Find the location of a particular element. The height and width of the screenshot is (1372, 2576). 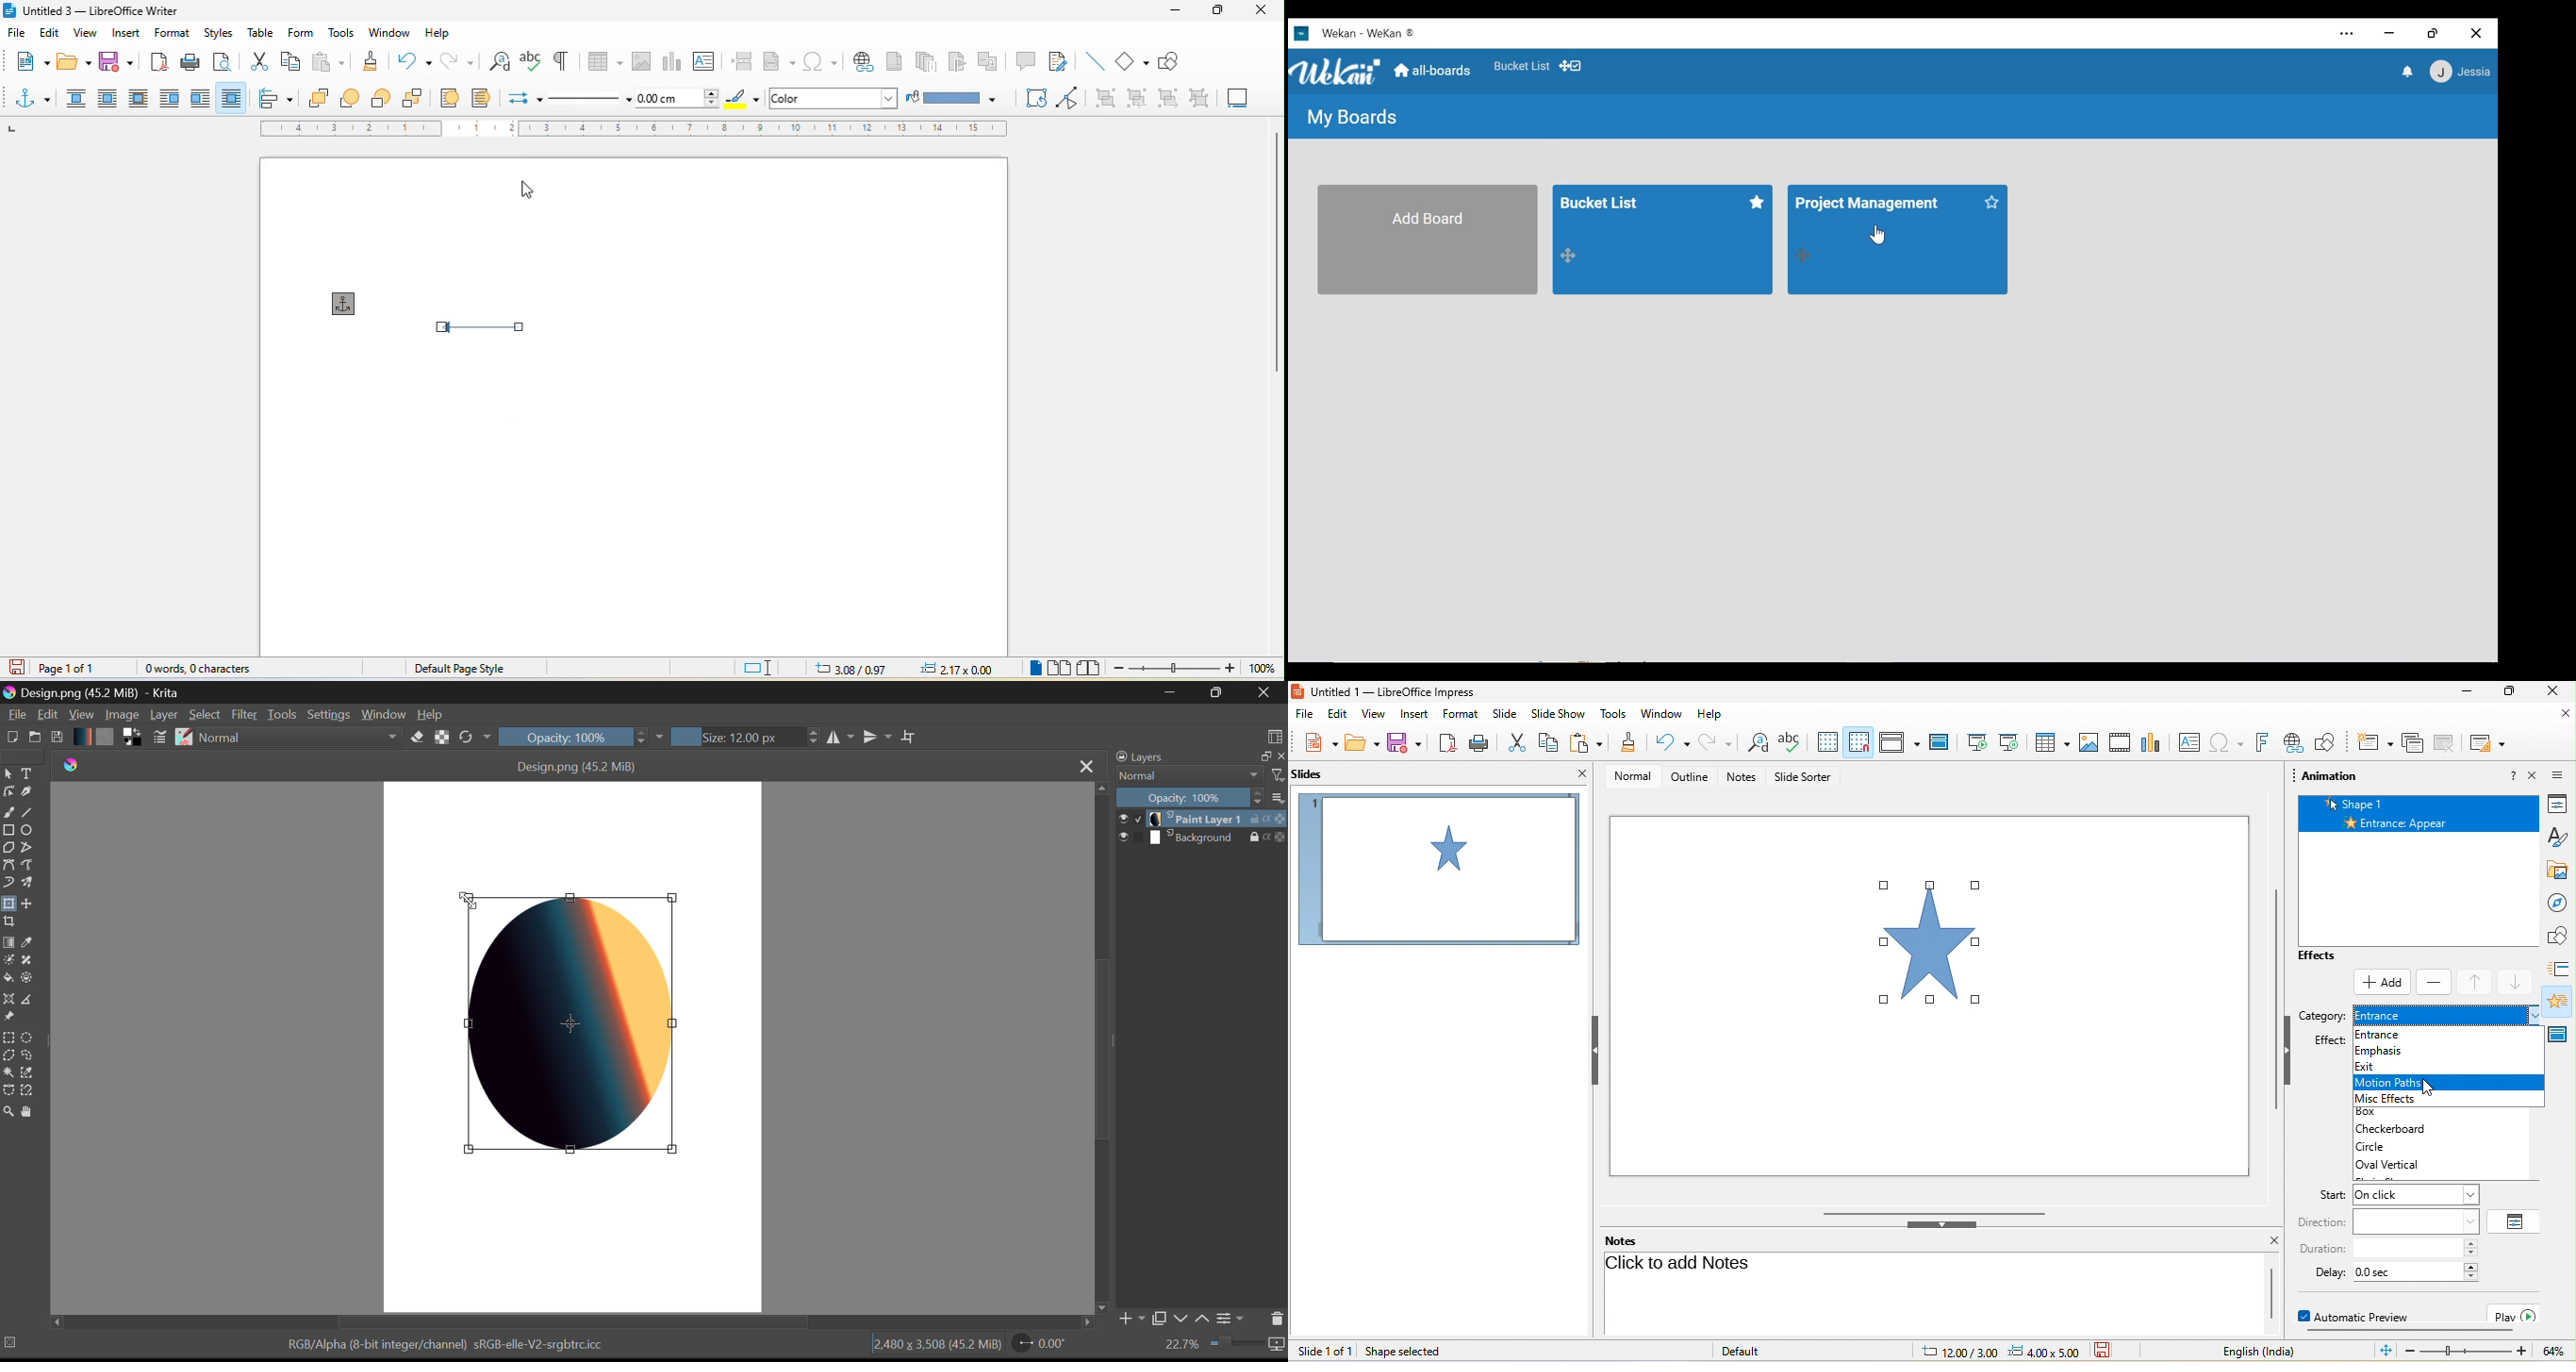

Krita Logo is located at coordinates (69, 764).